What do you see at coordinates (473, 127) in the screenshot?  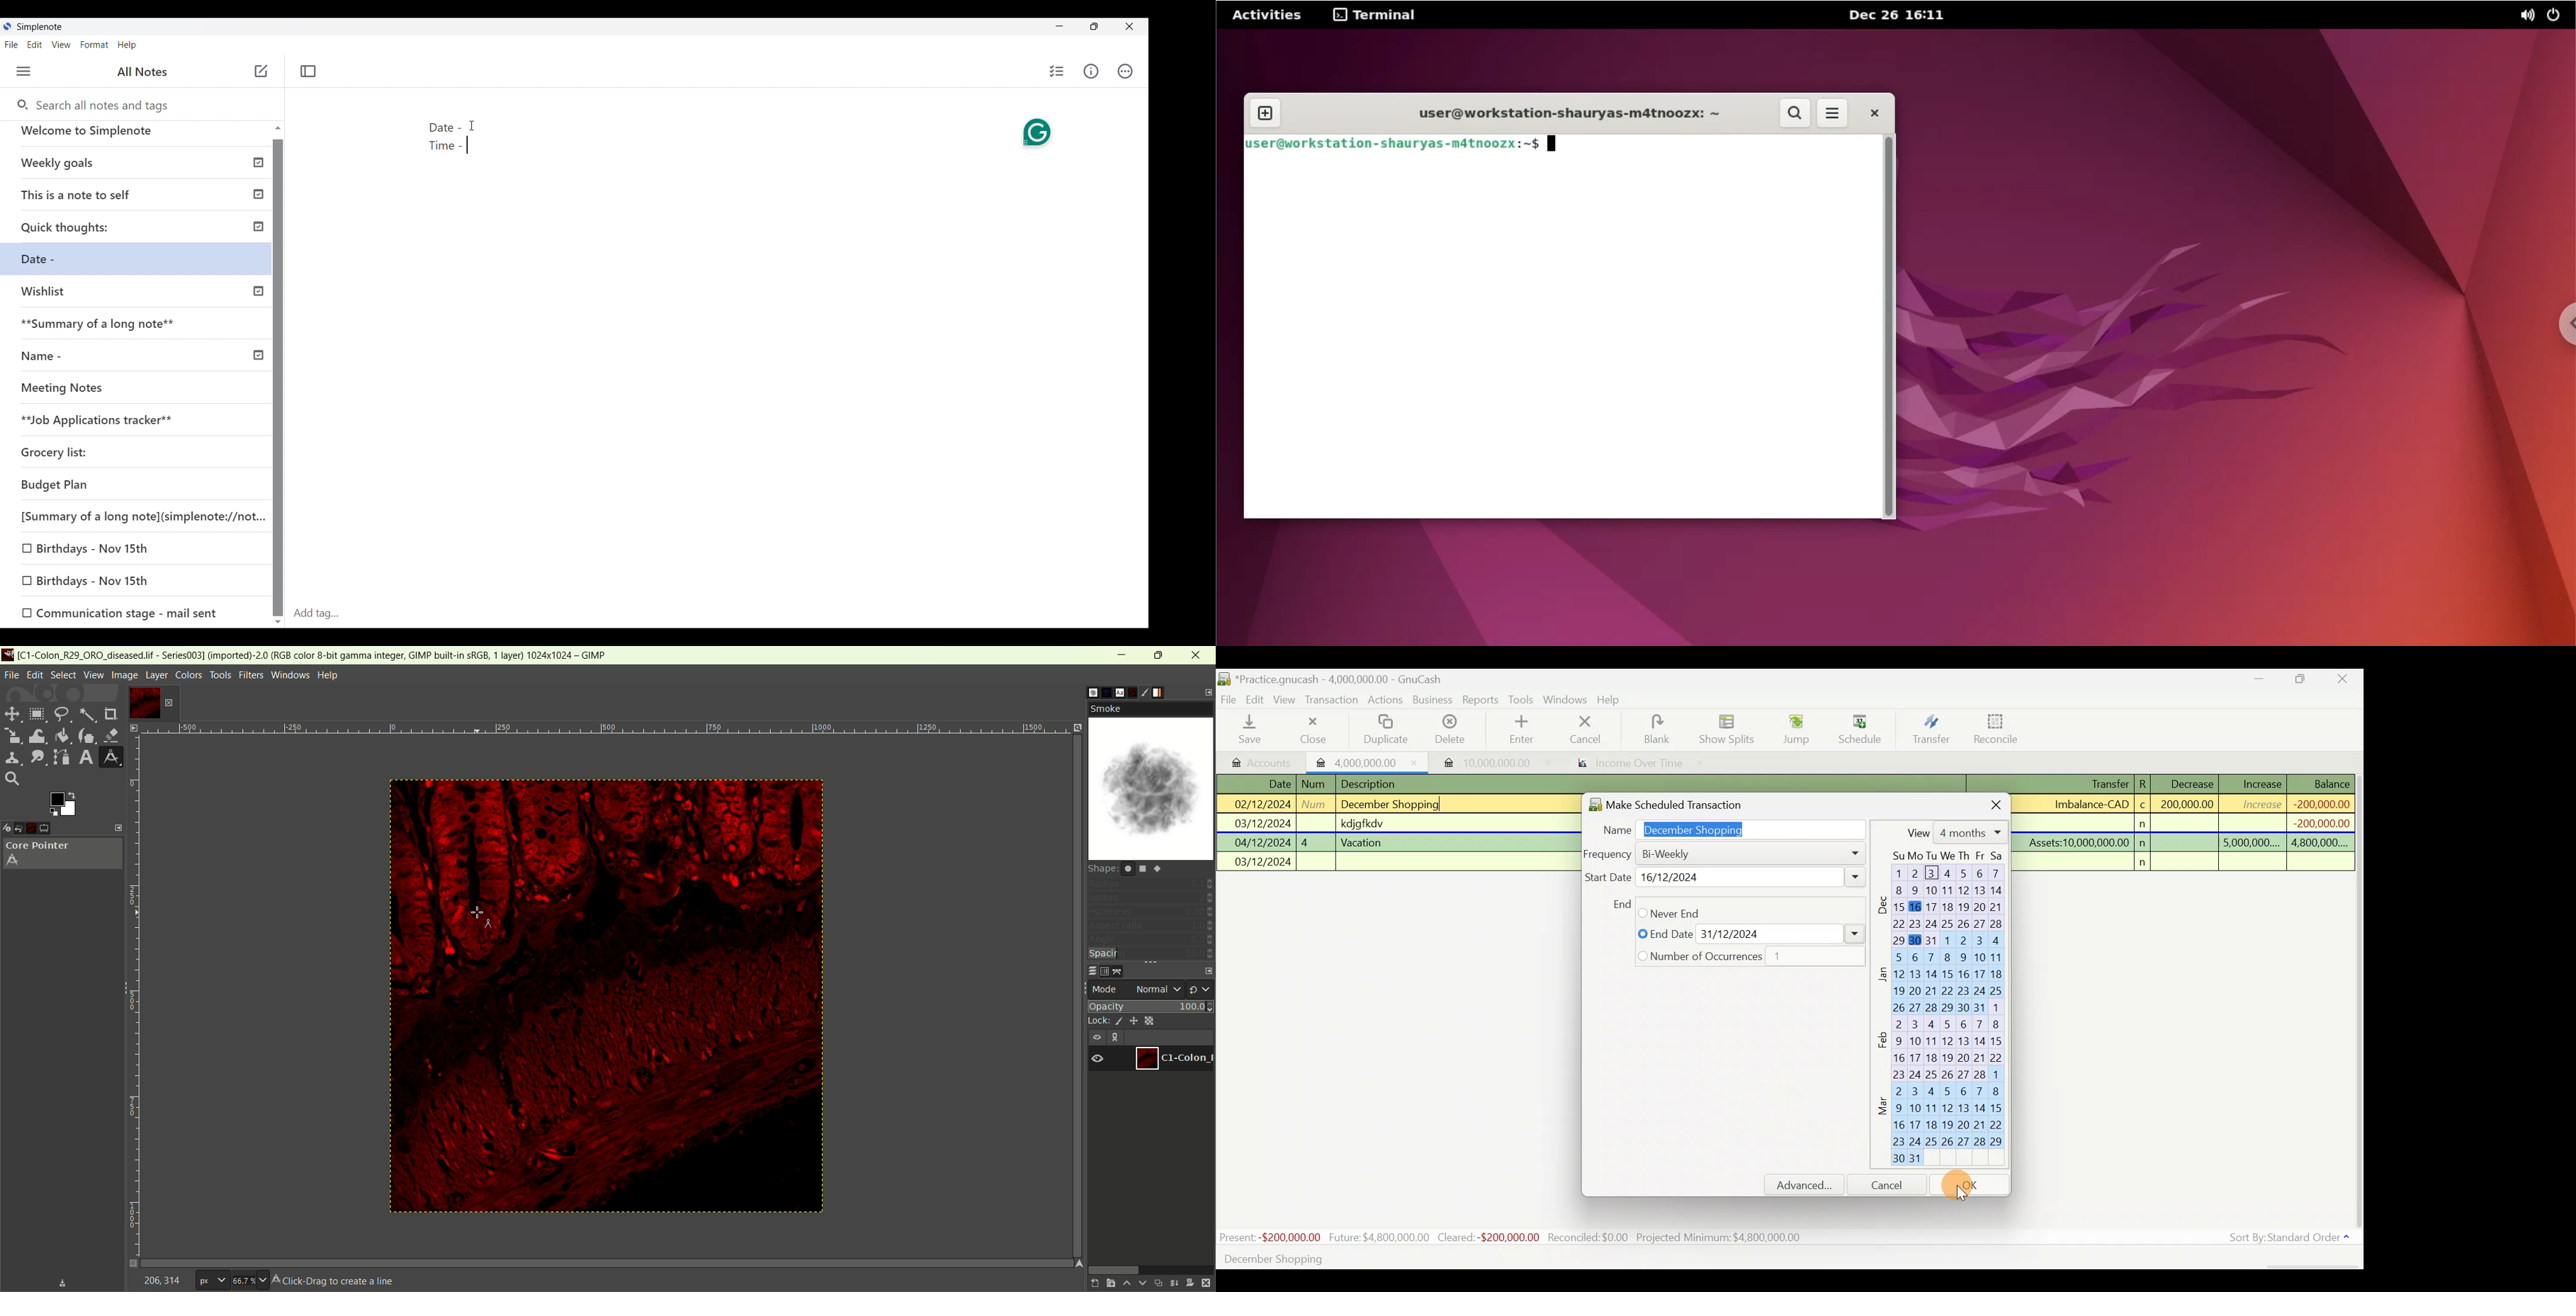 I see `cursor` at bounding box center [473, 127].